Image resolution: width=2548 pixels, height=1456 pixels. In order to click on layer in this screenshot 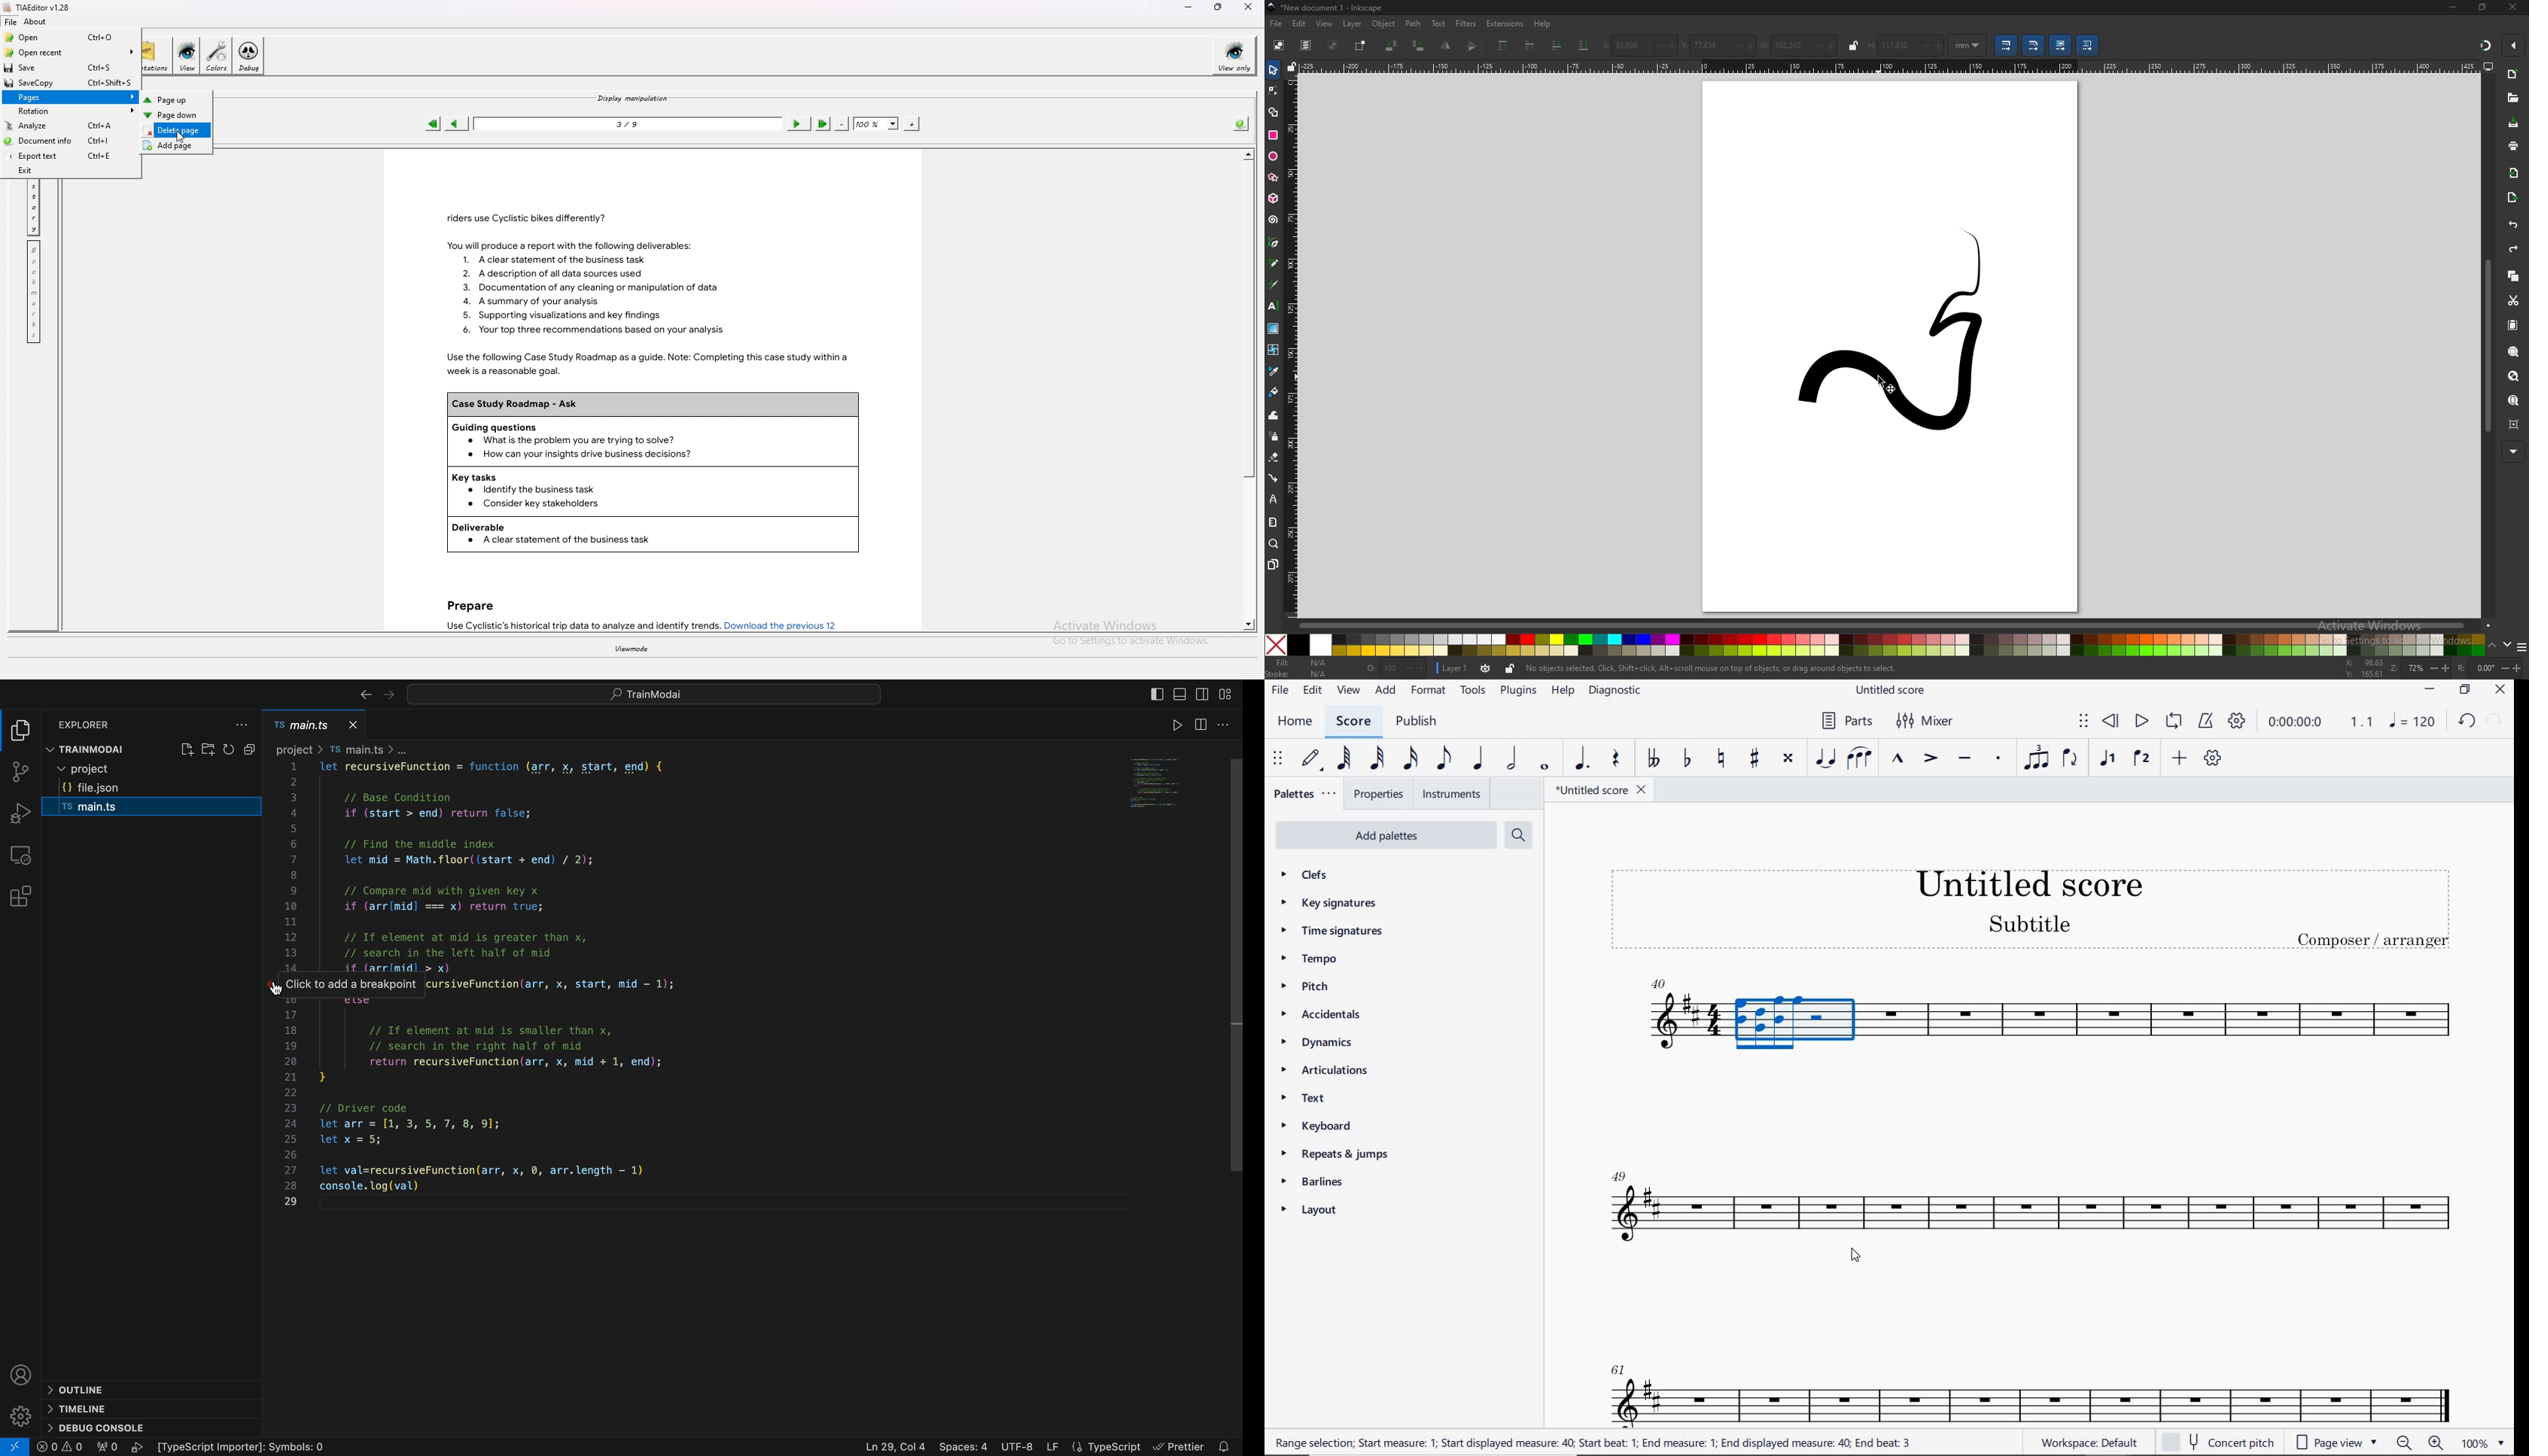, I will do `click(1453, 668)`.